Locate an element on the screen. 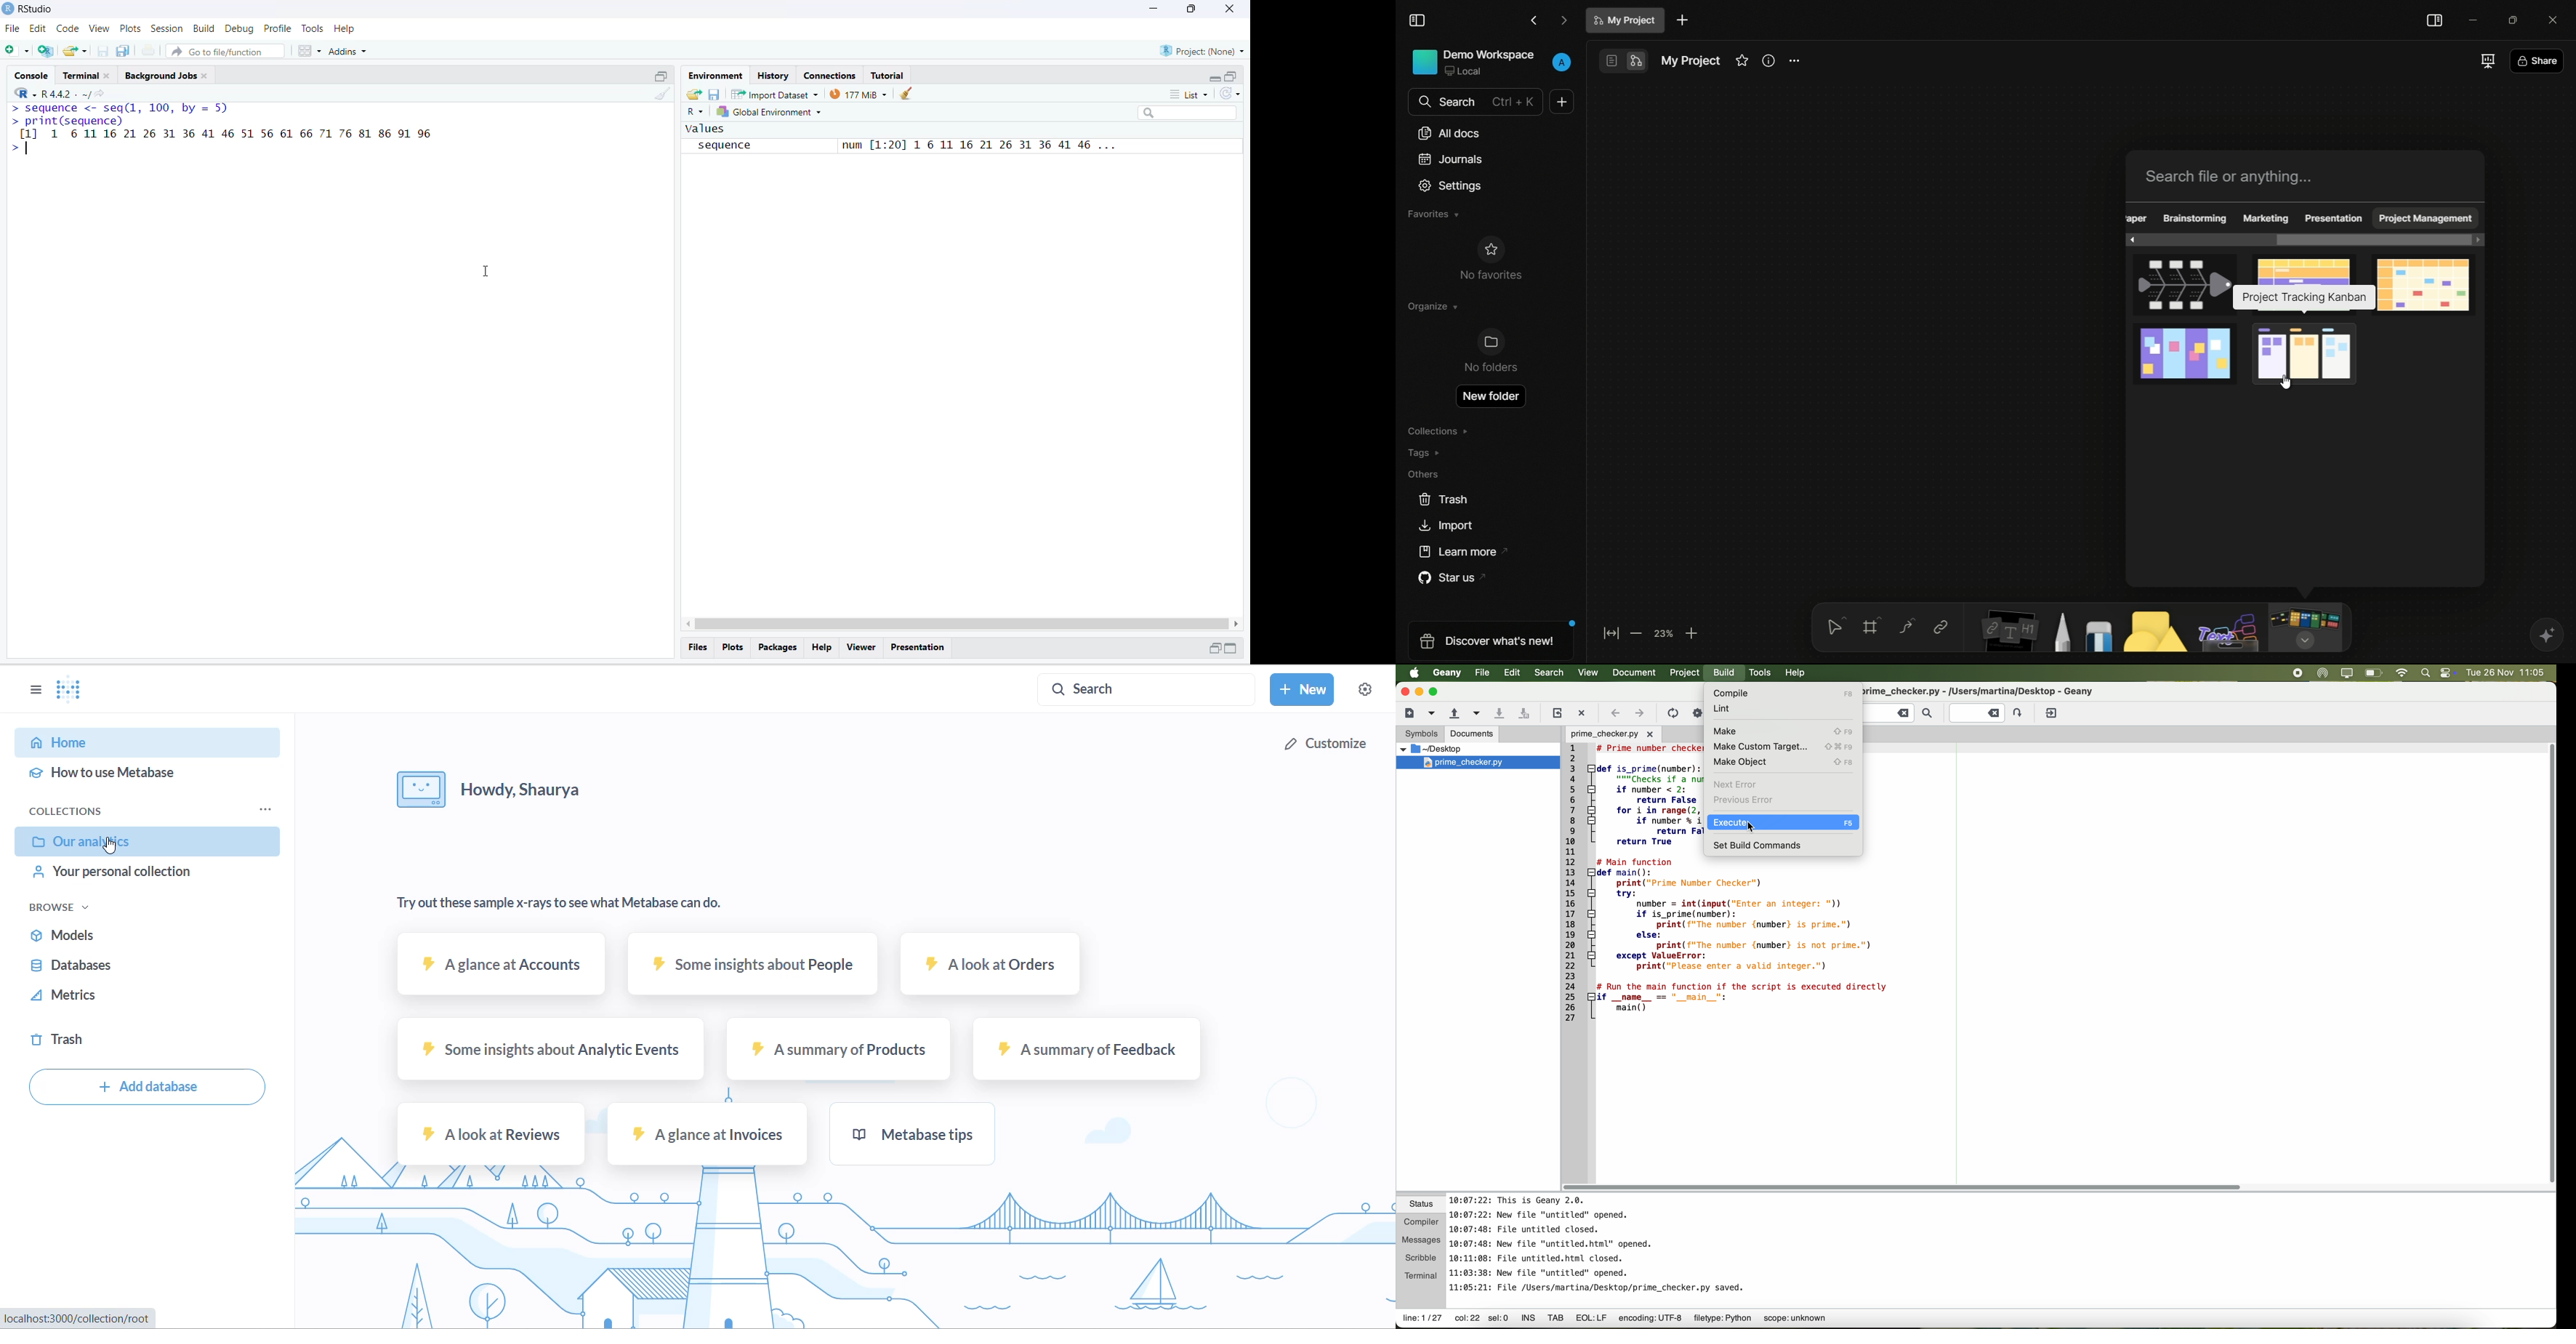 The width and height of the screenshot is (2576, 1344). scroll left is located at coordinates (686, 623).